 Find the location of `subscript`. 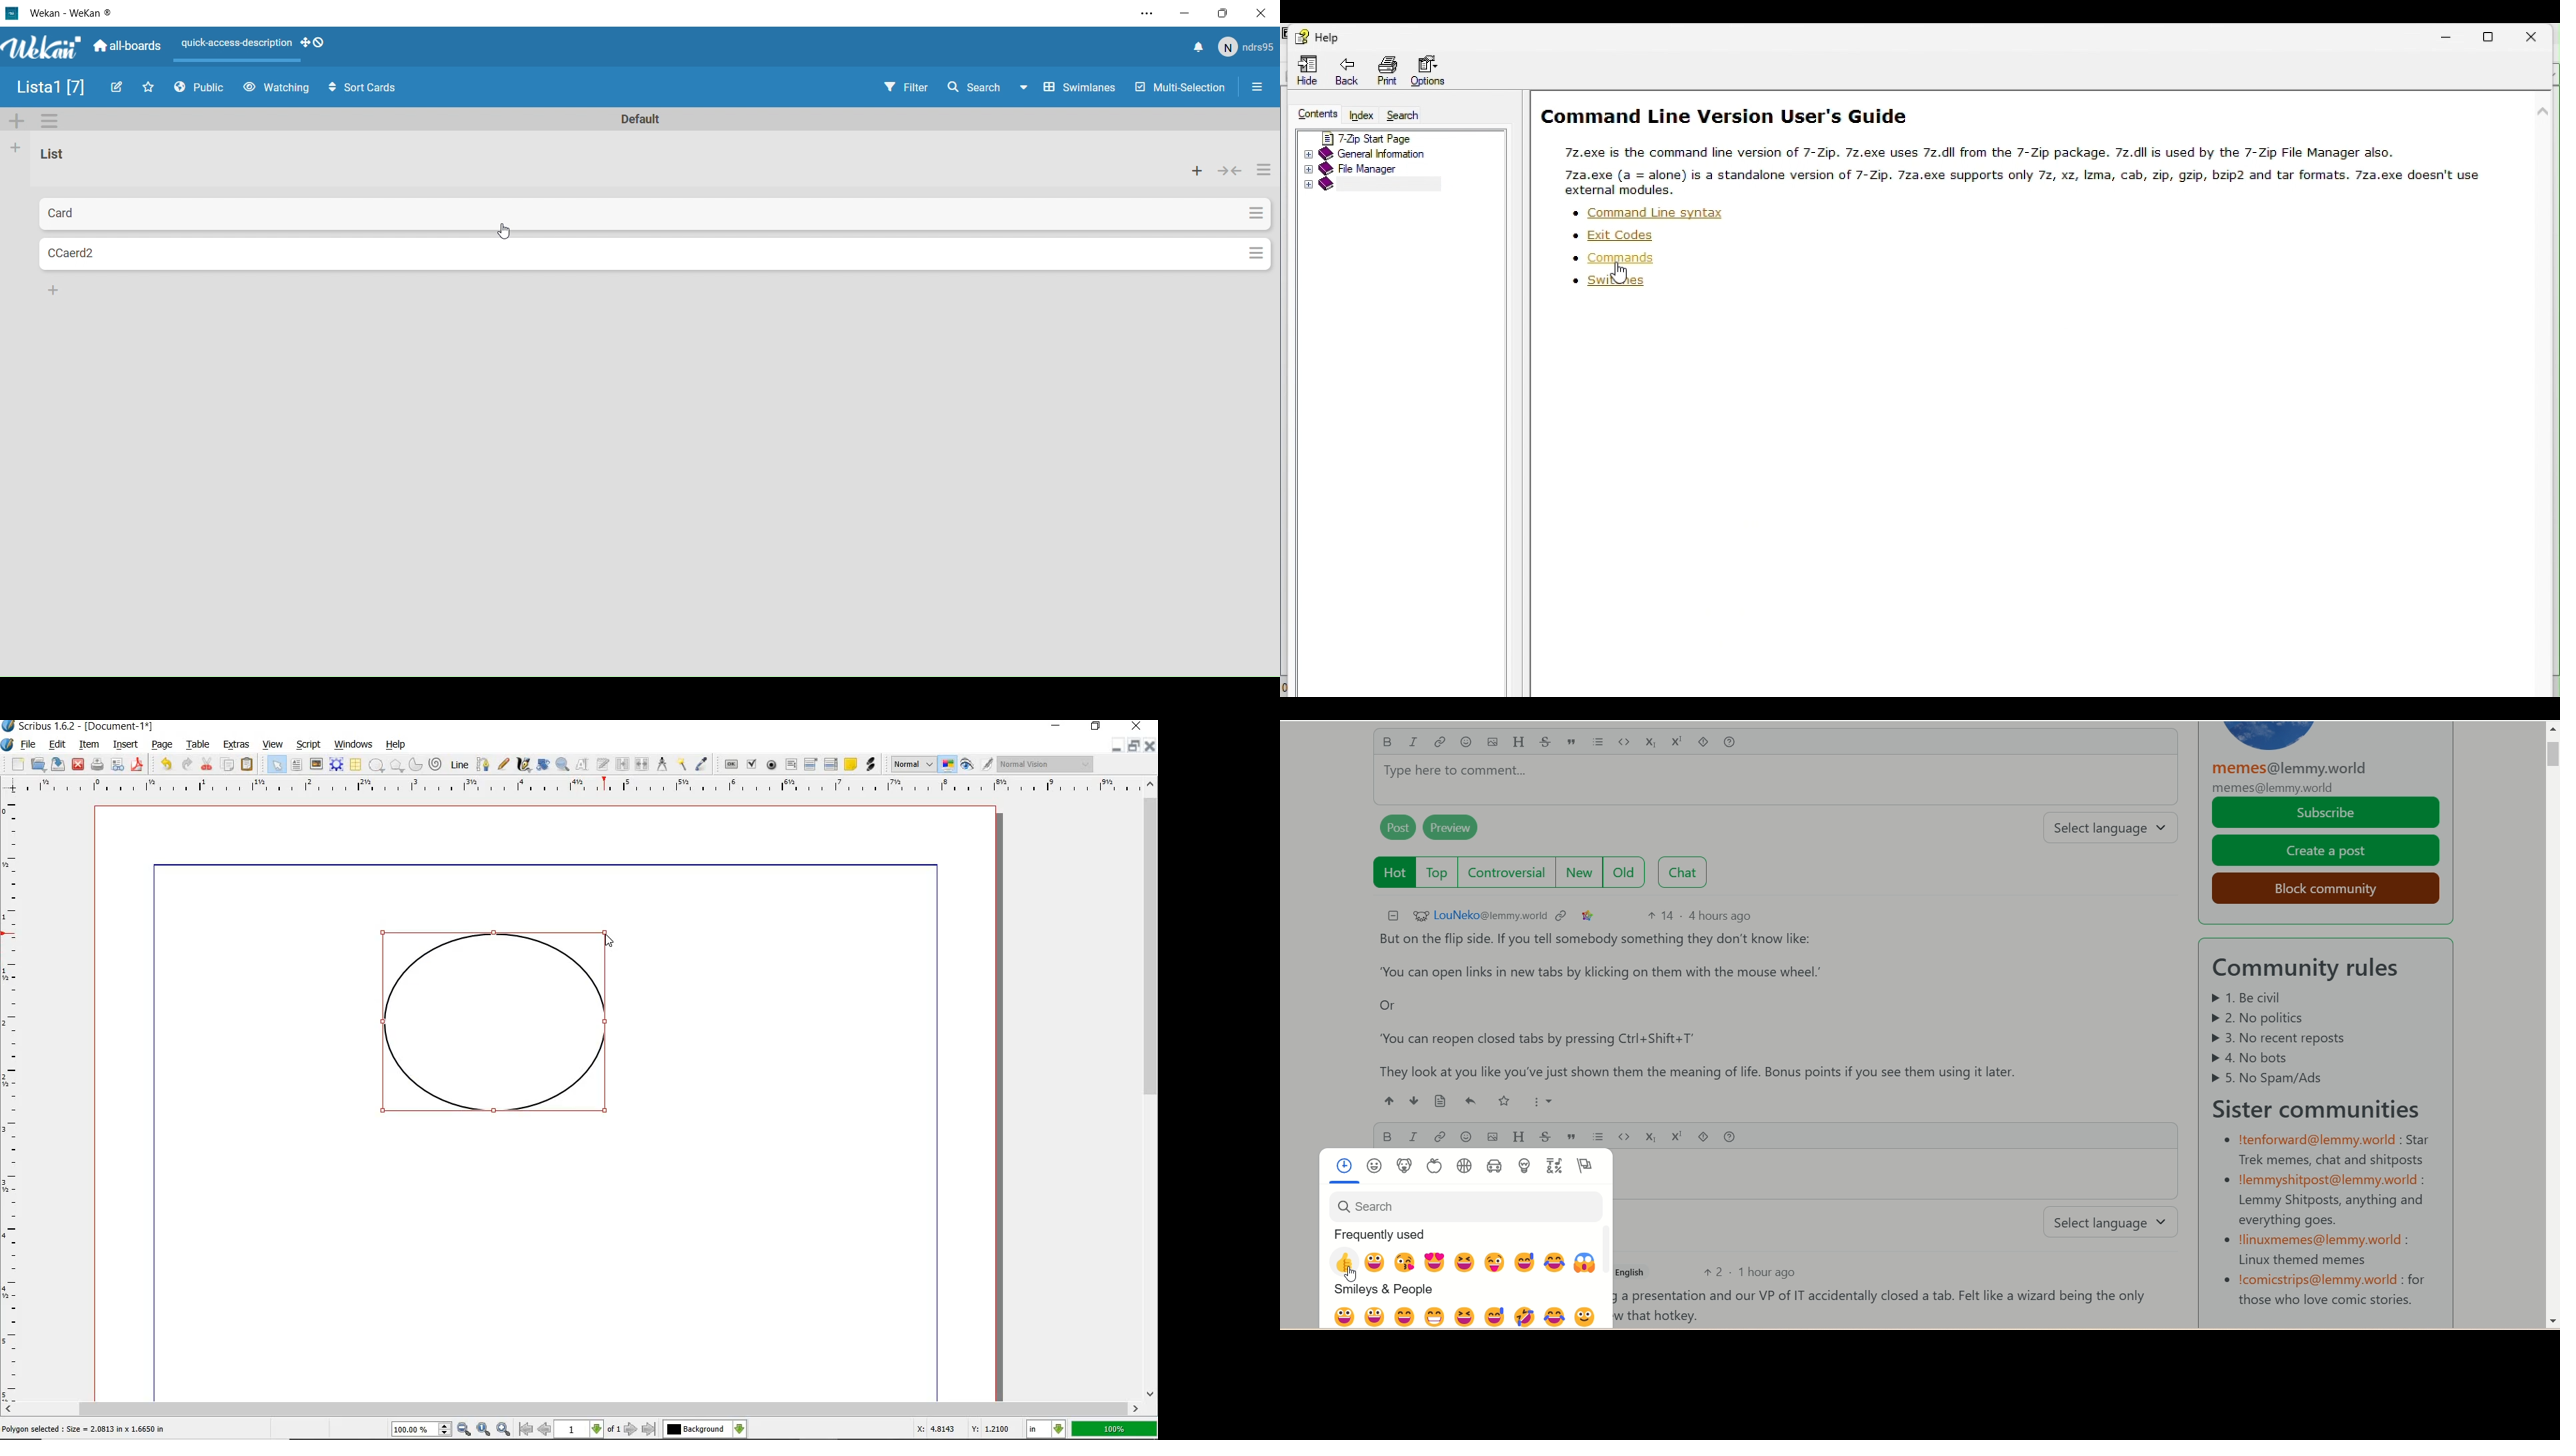

subscript is located at coordinates (1649, 1135).